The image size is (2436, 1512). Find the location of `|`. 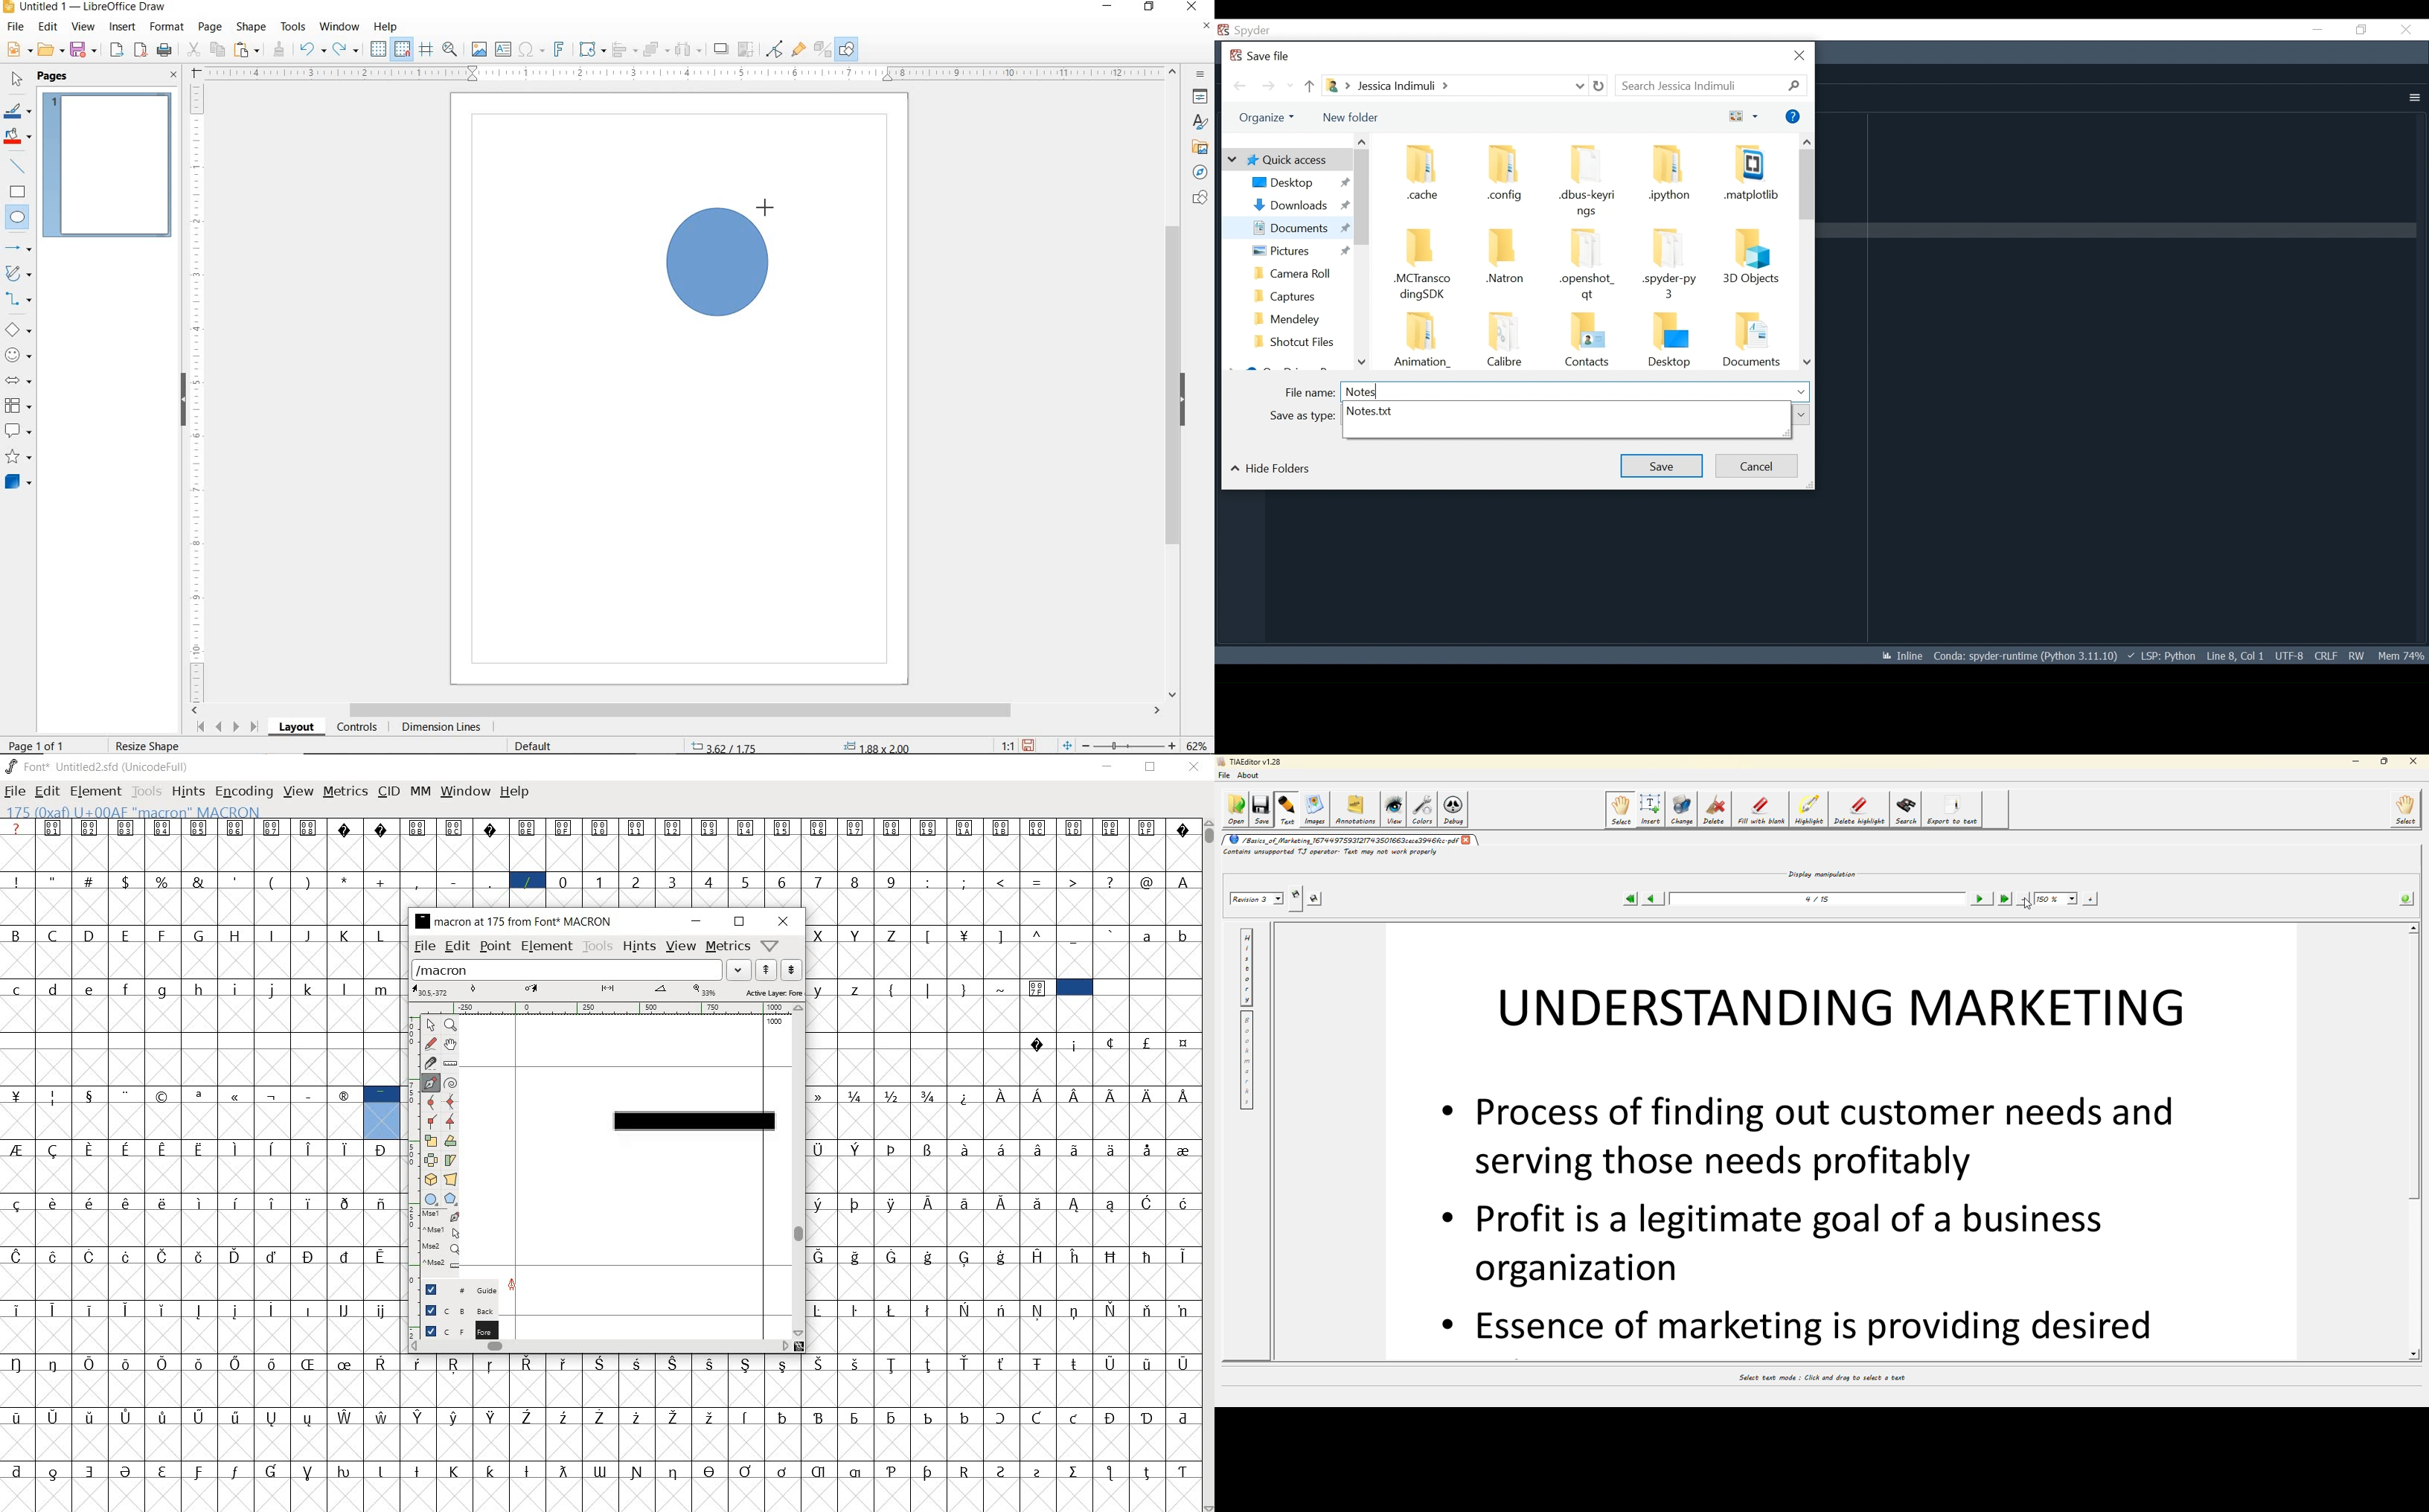

| is located at coordinates (930, 989).